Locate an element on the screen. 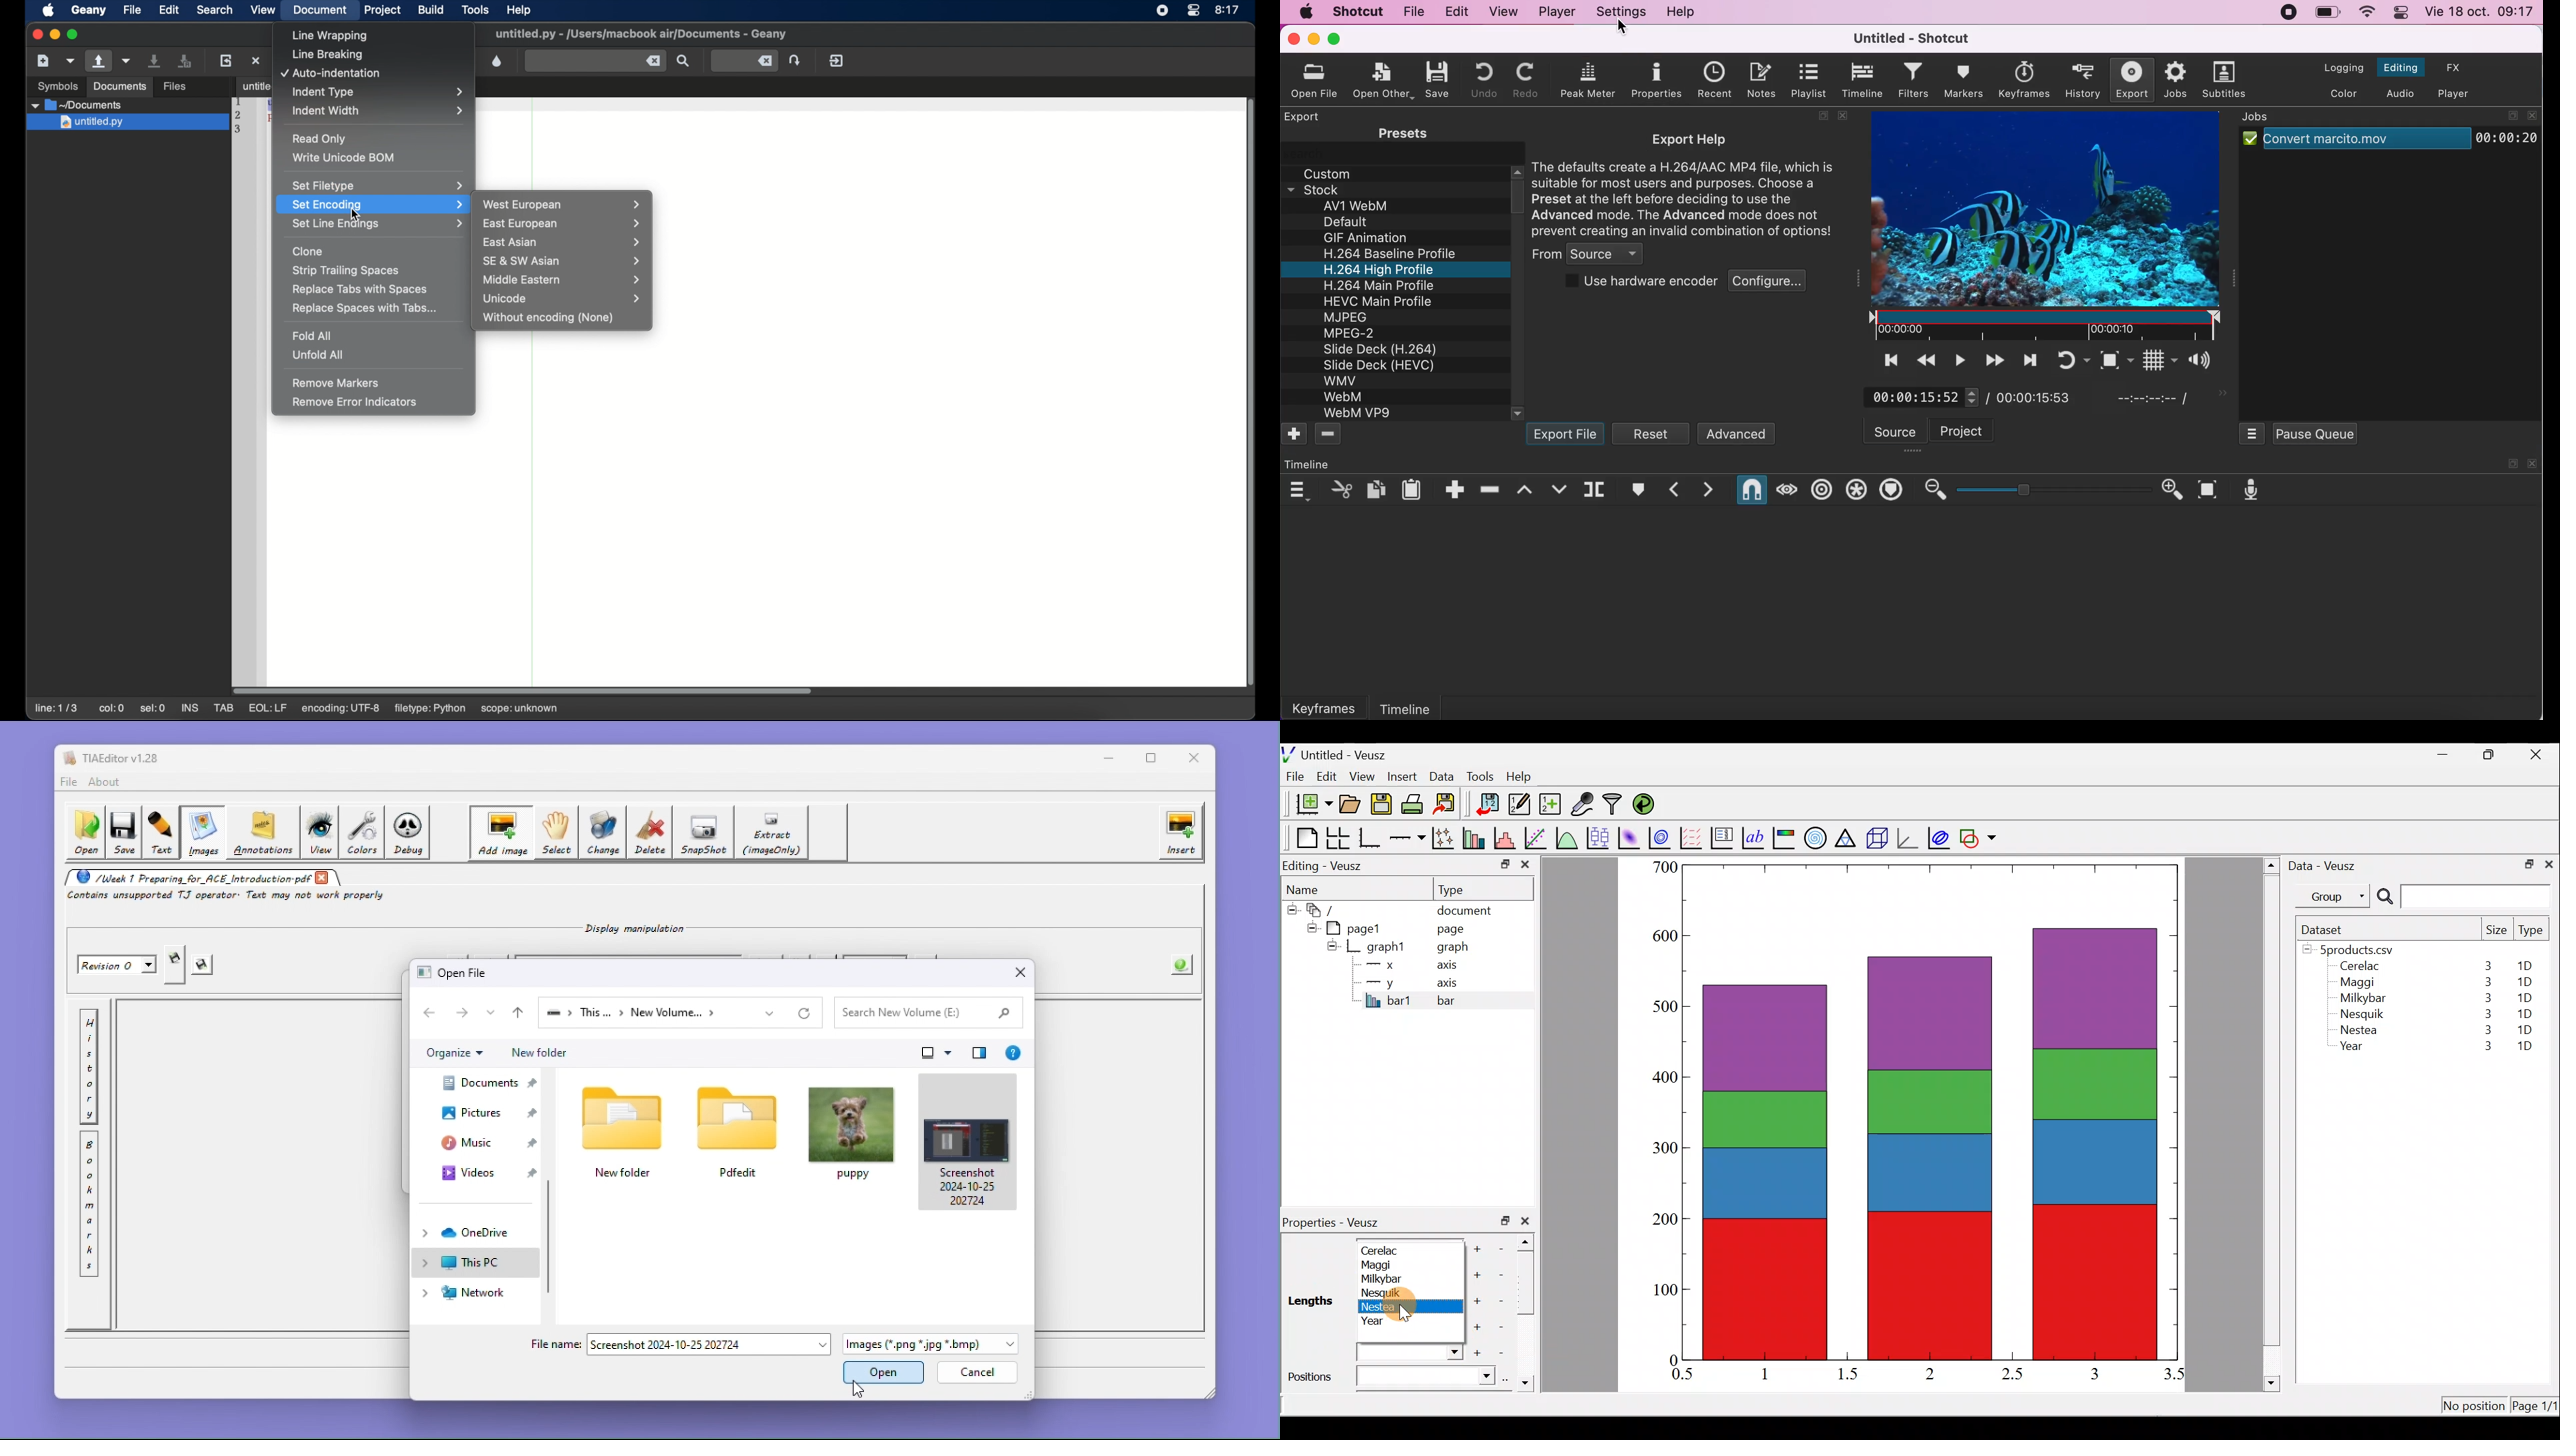 This screenshot has width=2576, height=1456. minimize is located at coordinates (55, 35).